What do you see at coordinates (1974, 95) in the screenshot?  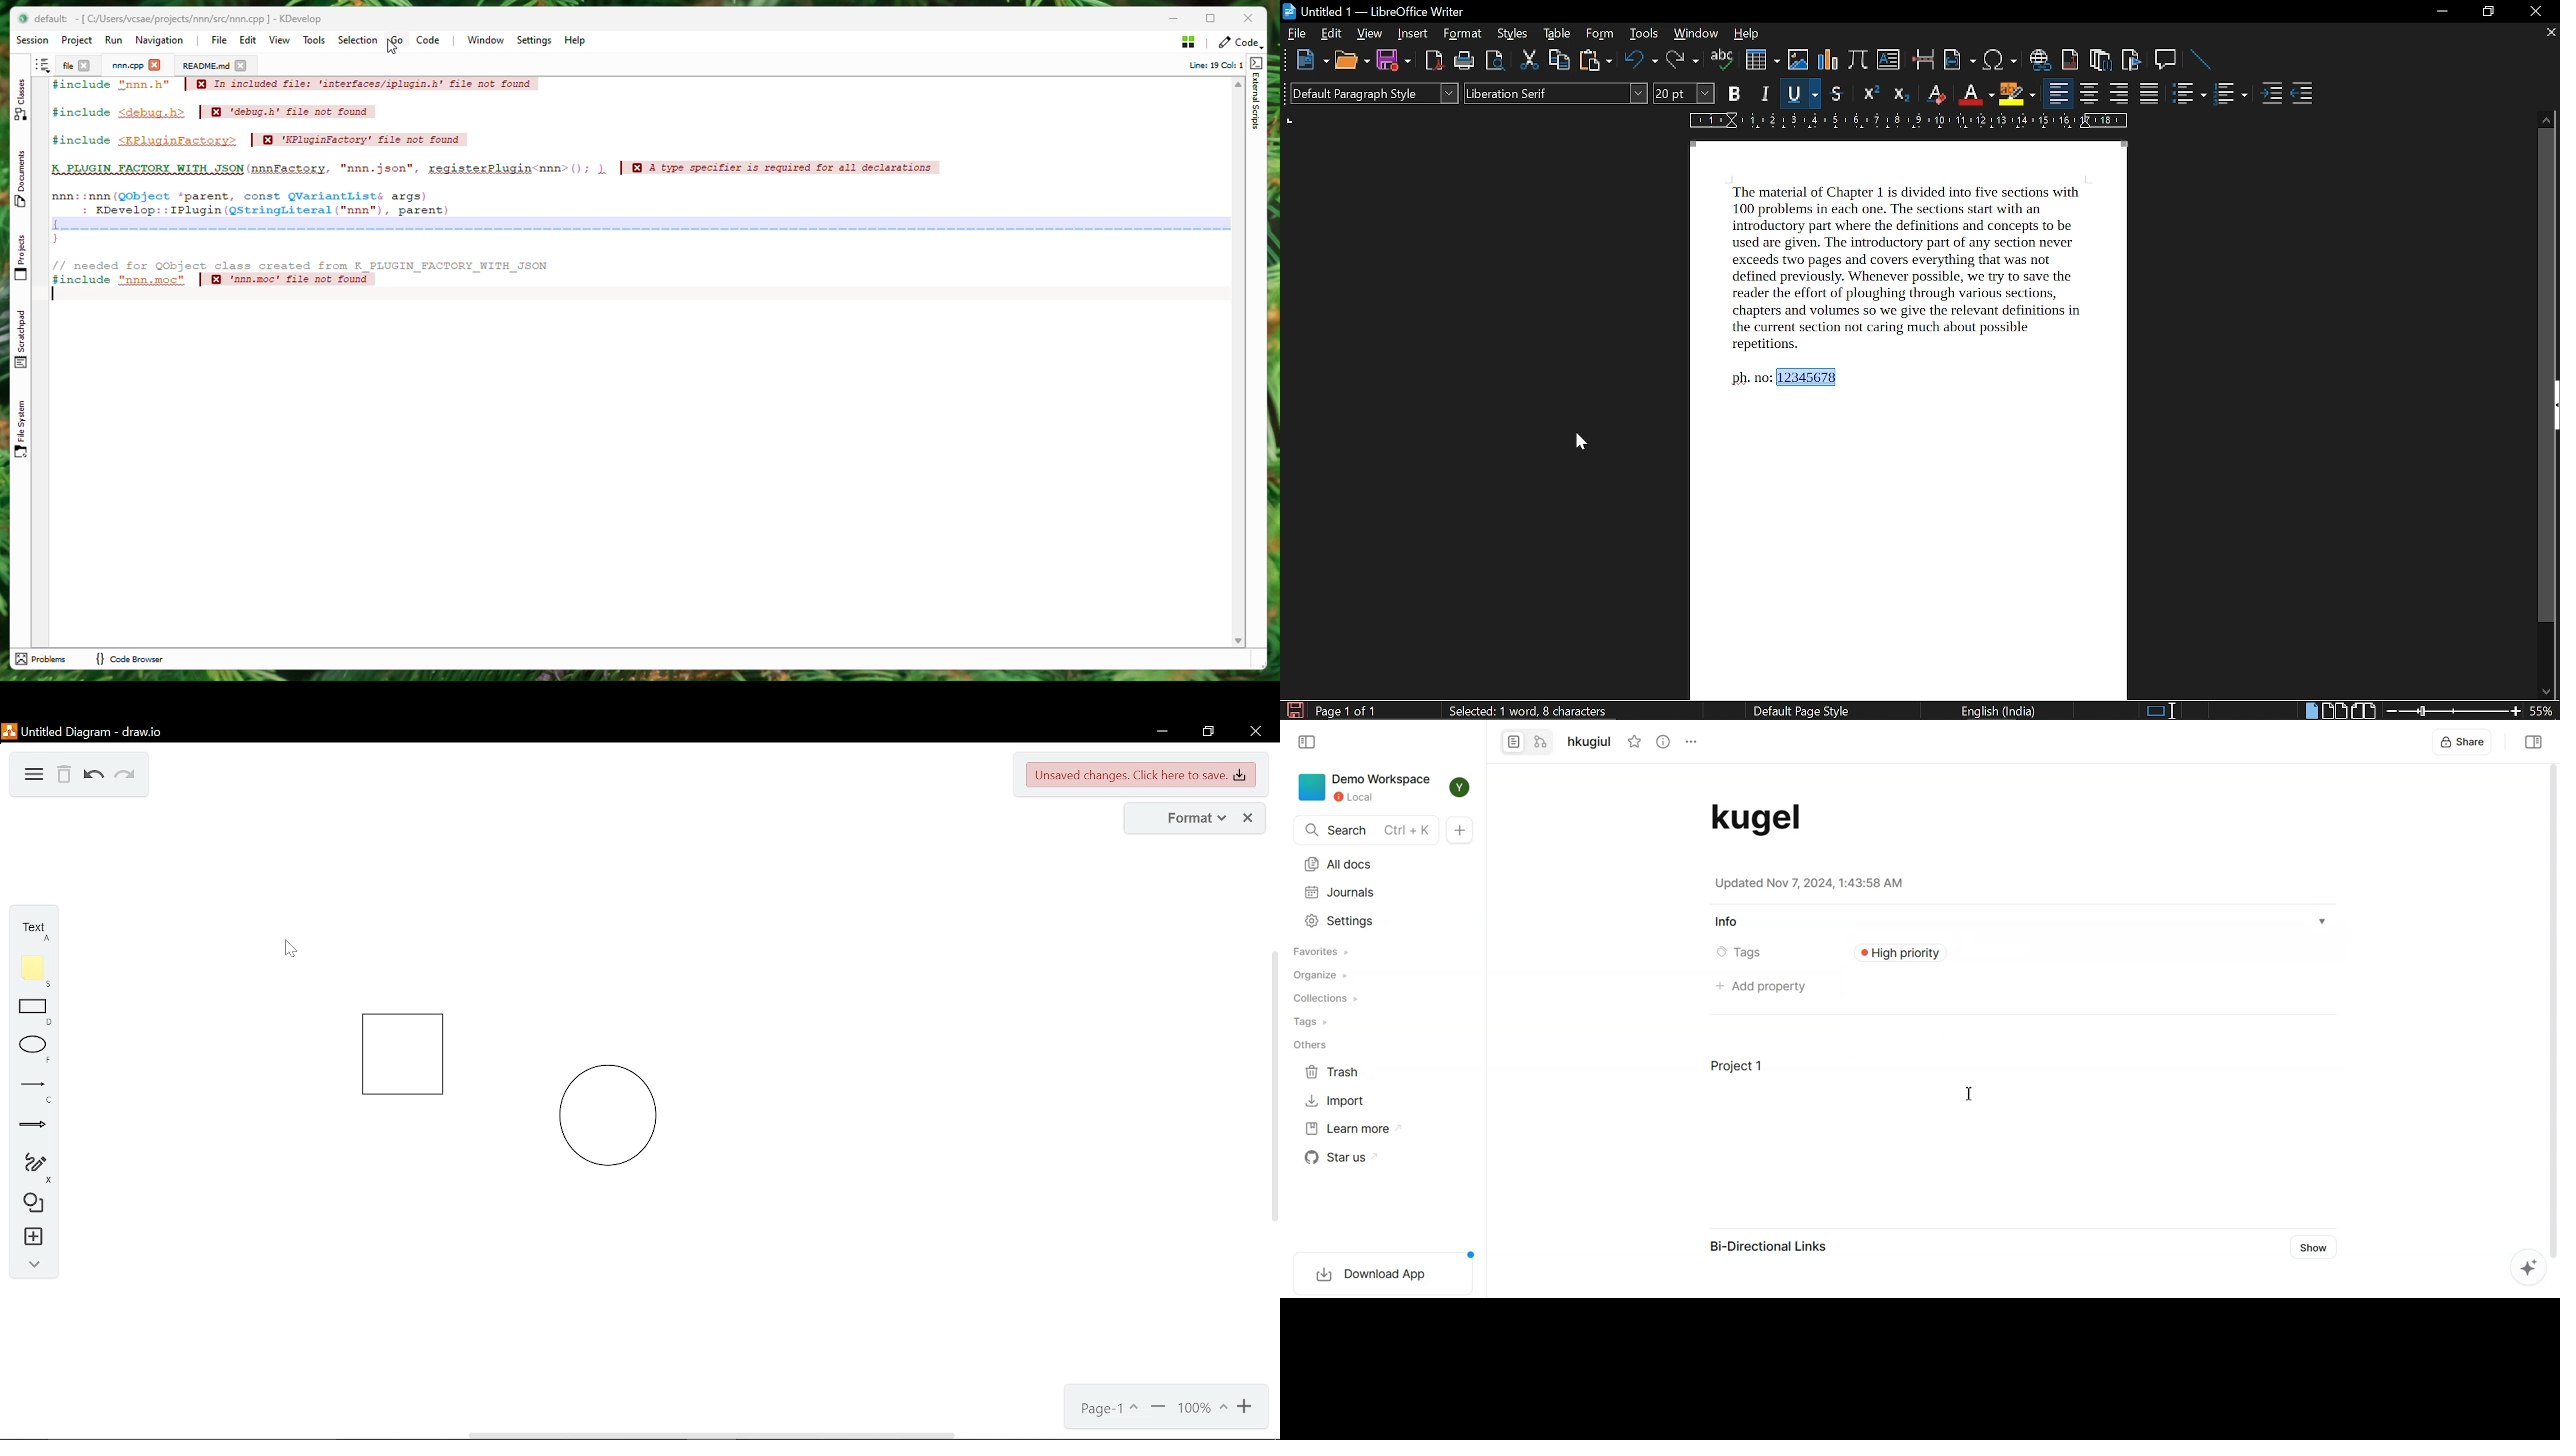 I see `font color` at bounding box center [1974, 95].